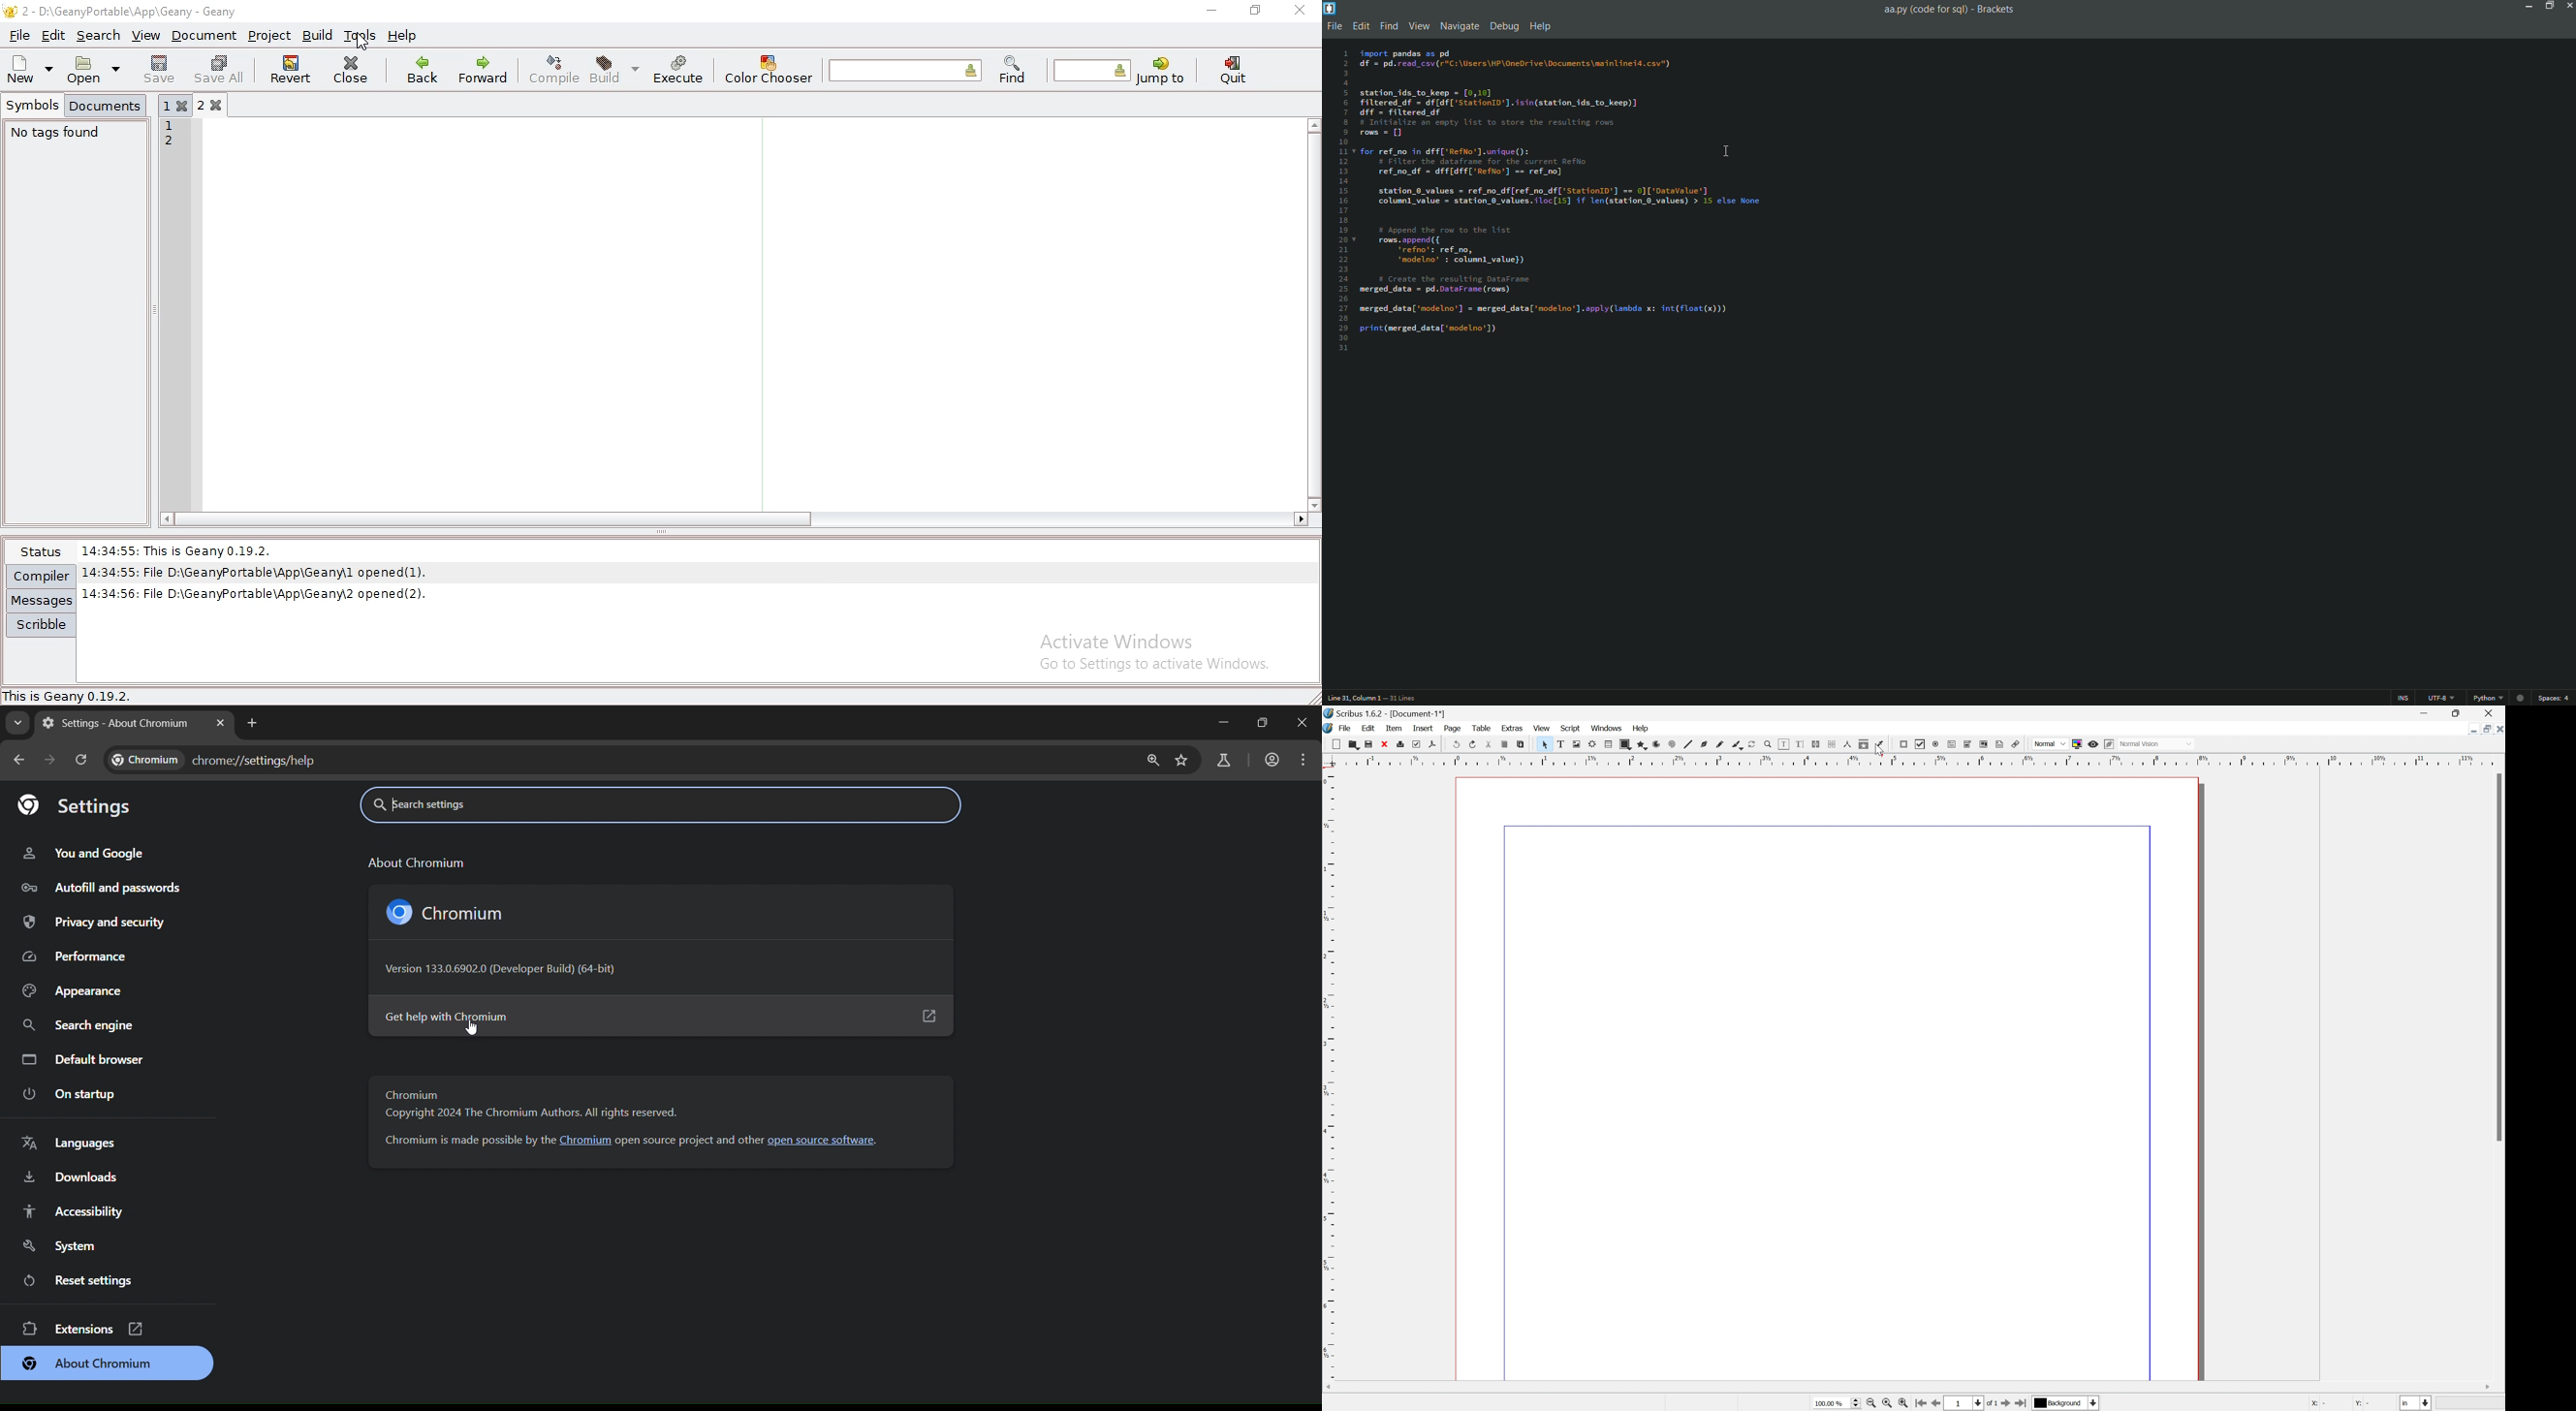 The width and height of the screenshot is (2576, 1428). Describe the element at coordinates (1669, 745) in the screenshot. I see `spiral` at that location.